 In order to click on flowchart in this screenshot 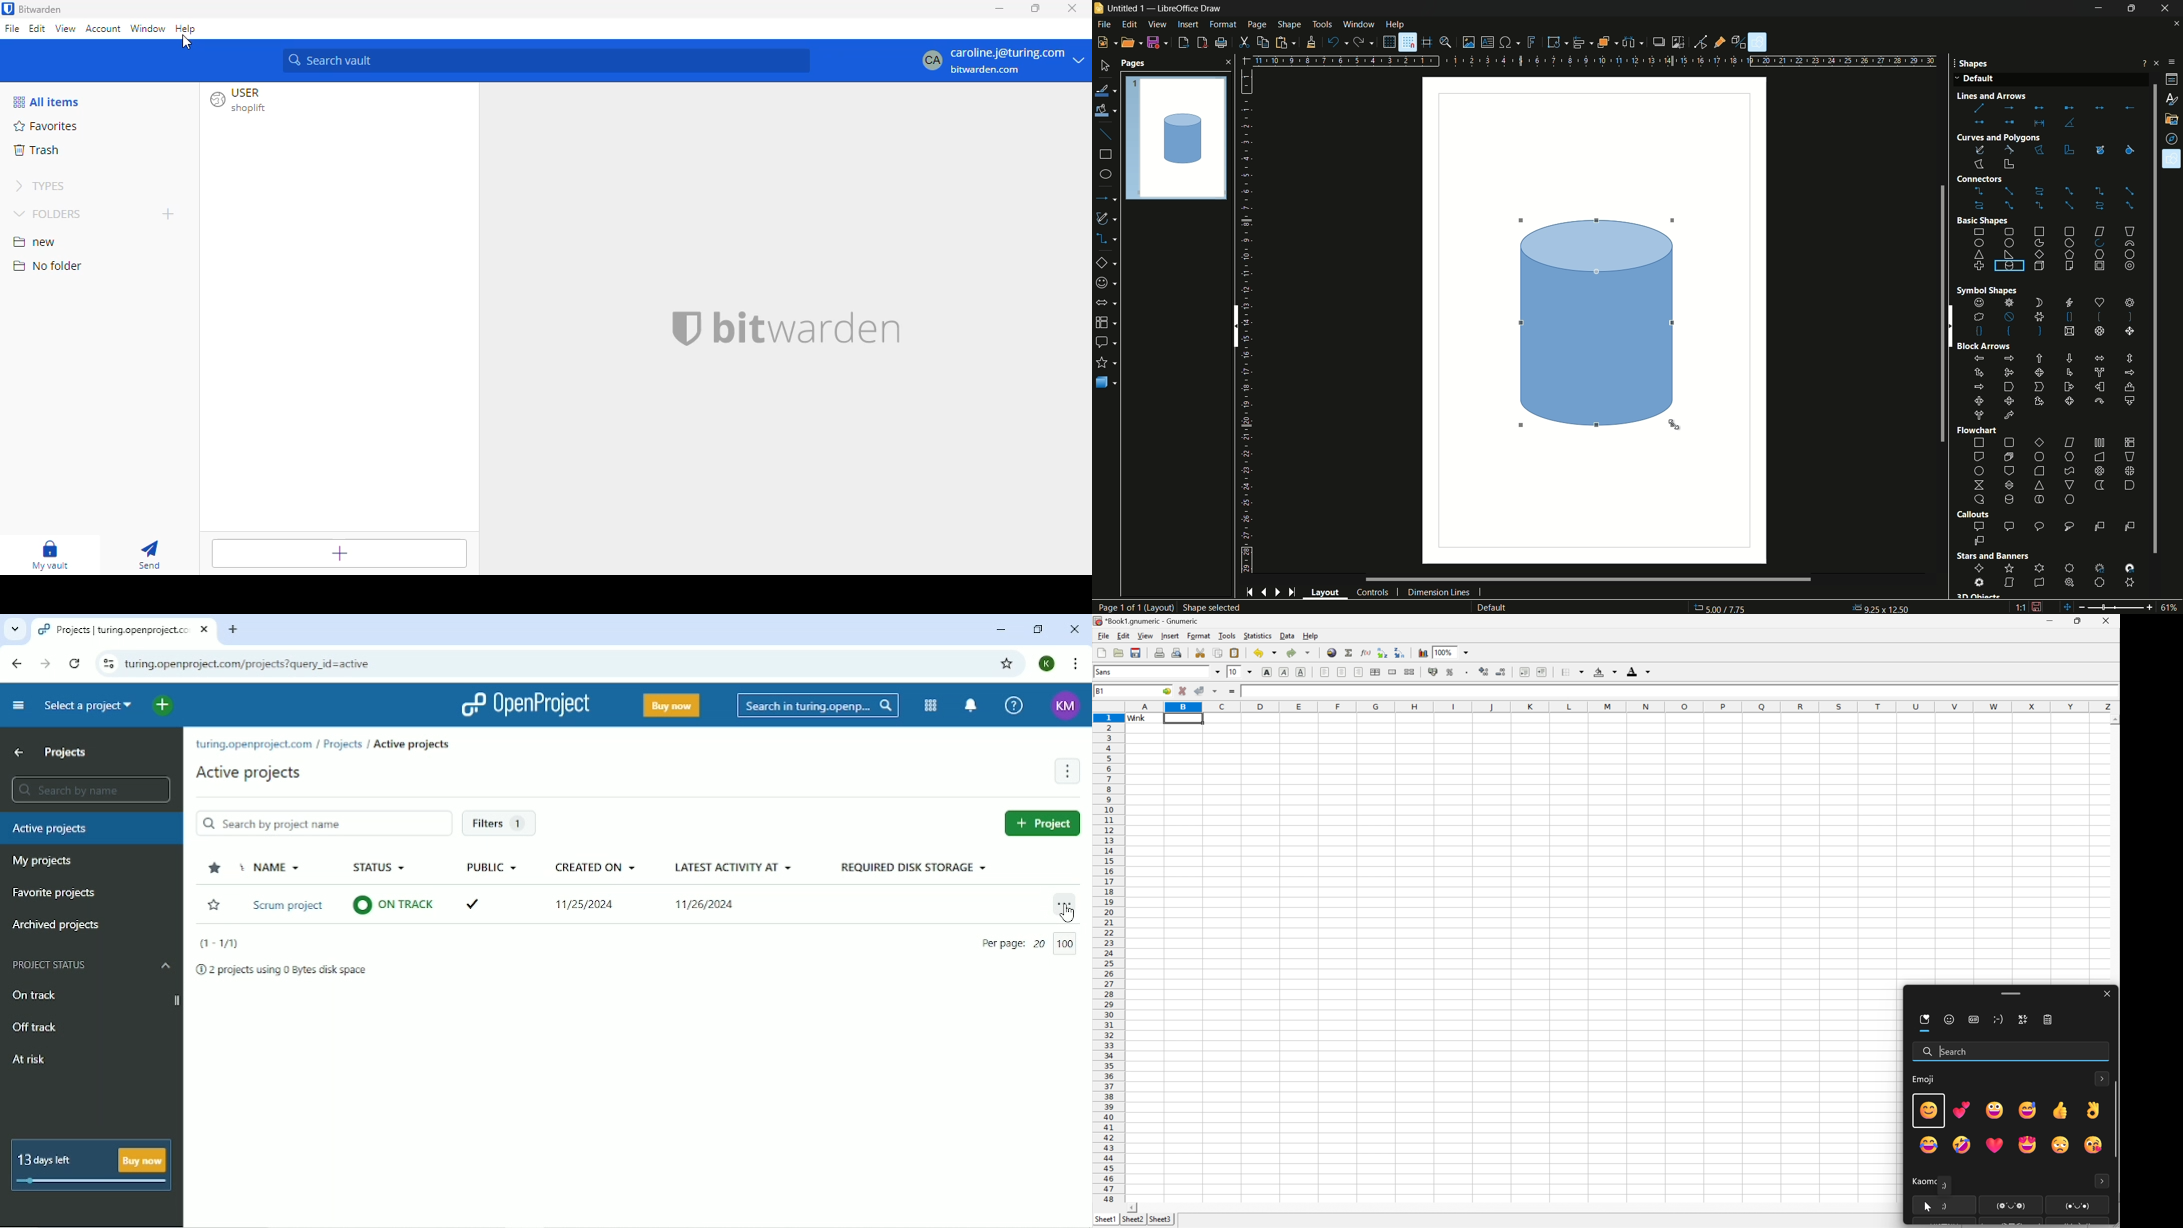, I will do `click(2056, 472)`.